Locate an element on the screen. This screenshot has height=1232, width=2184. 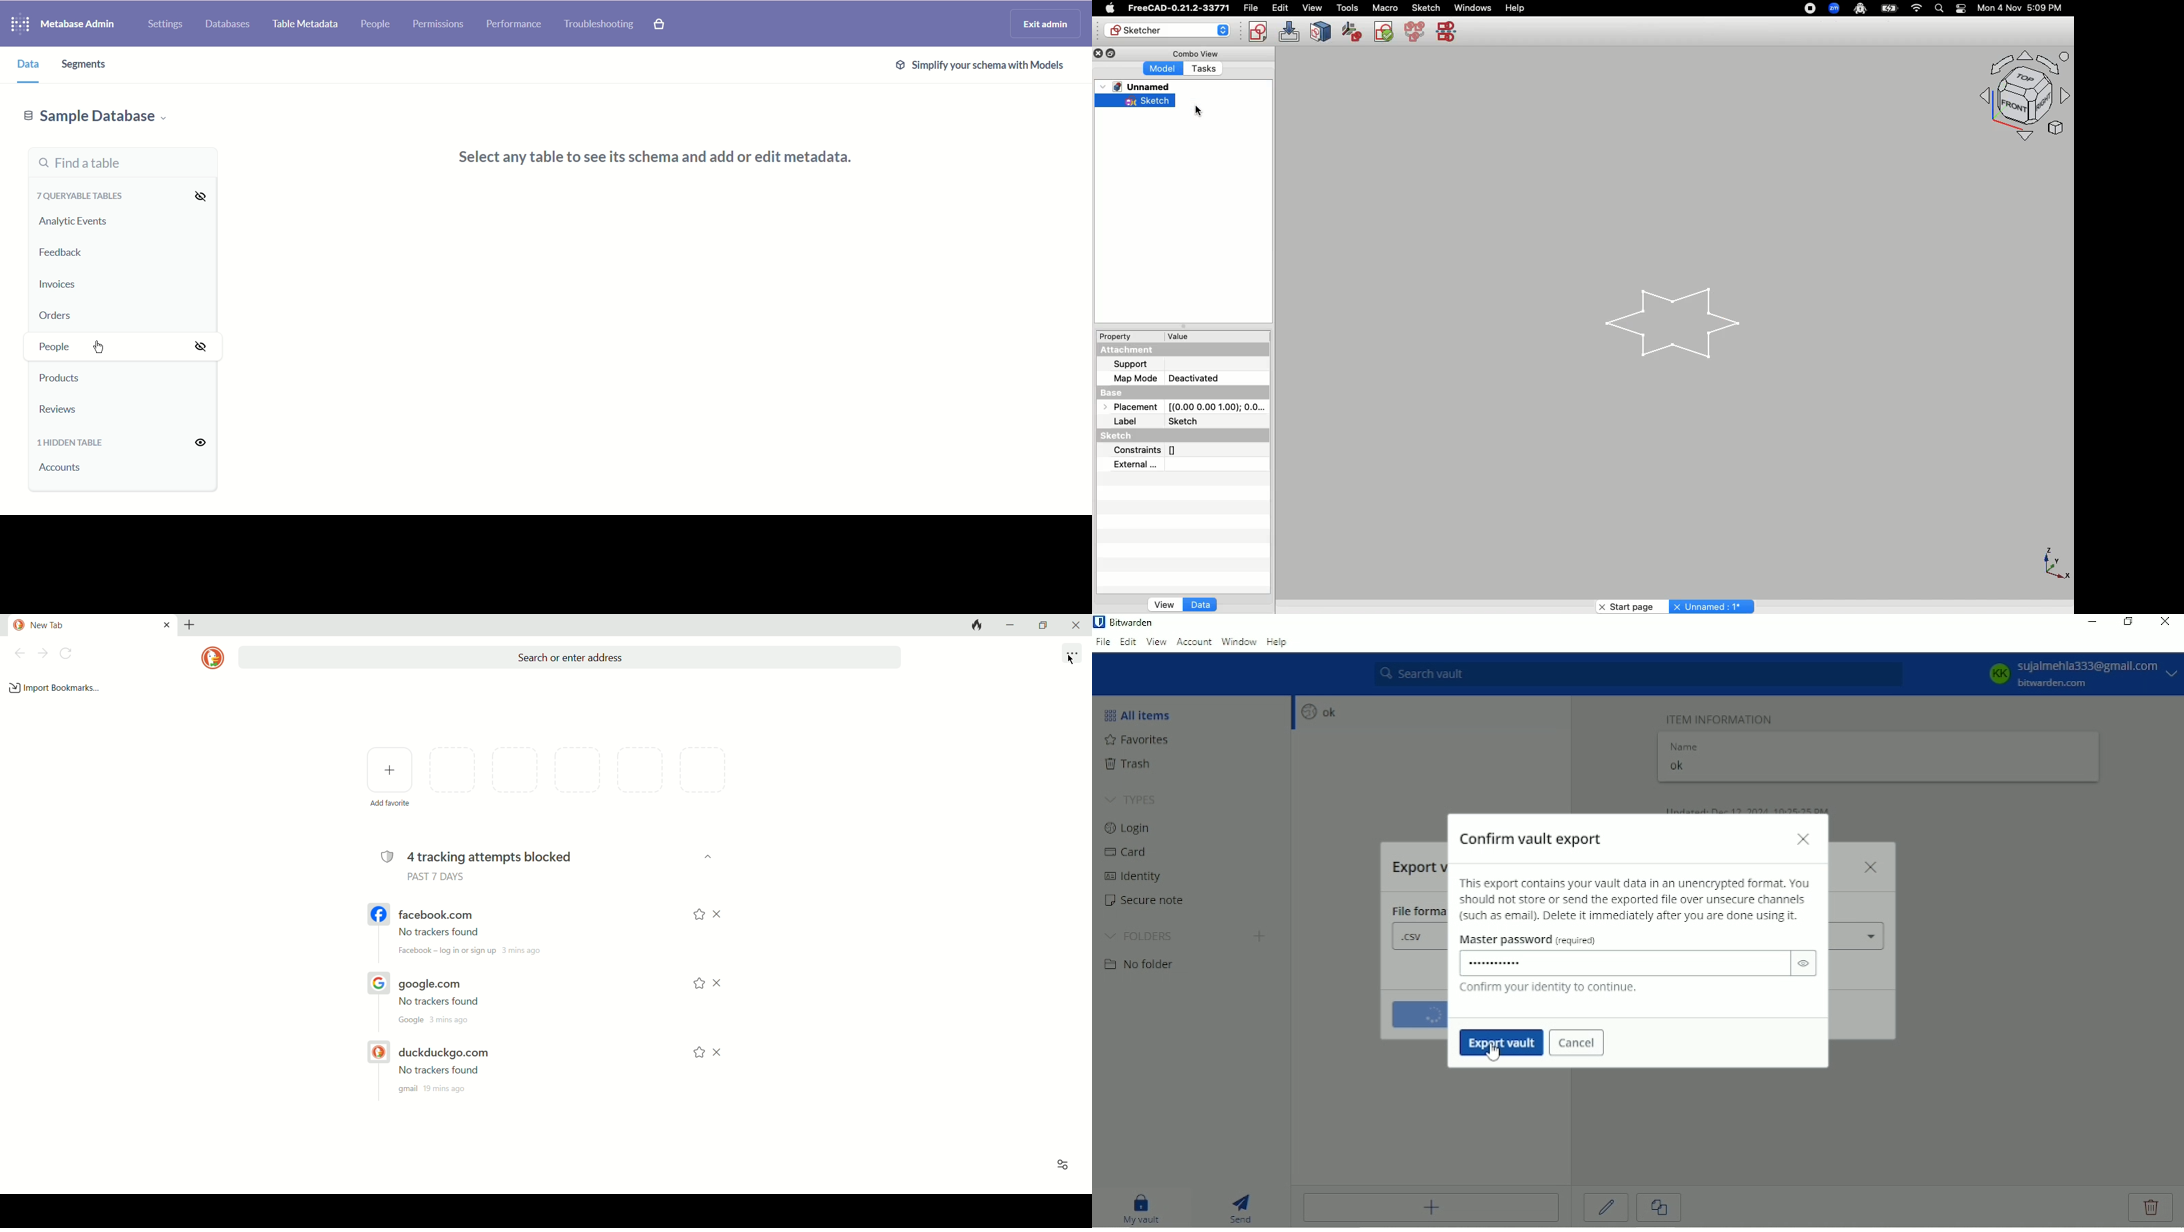
logo is located at coordinates (209, 658).